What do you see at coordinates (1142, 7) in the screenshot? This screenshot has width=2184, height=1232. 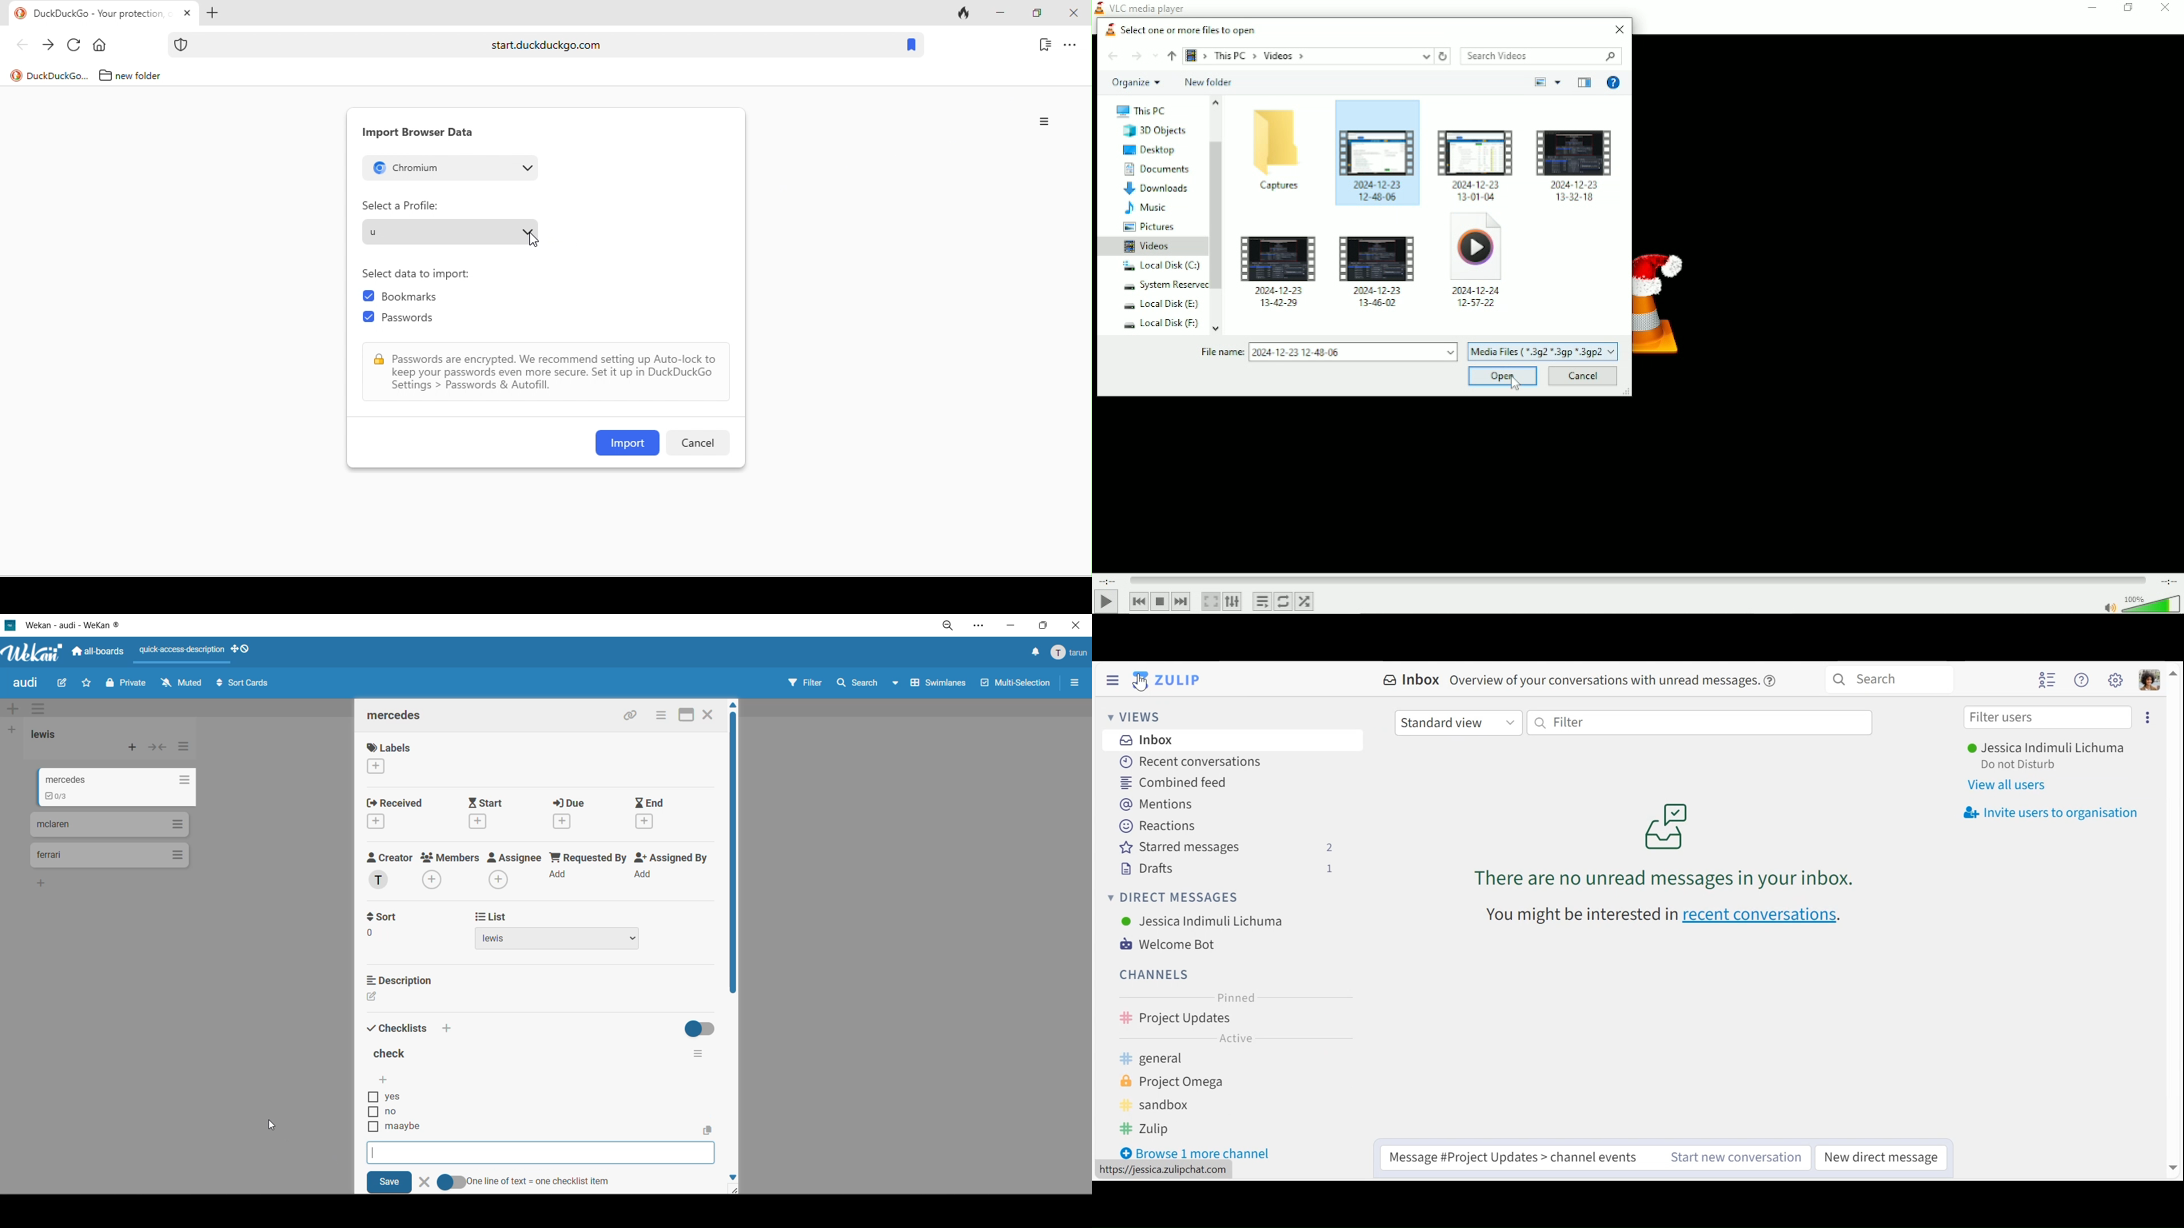 I see `Title` at bounding box center [1142, 7].